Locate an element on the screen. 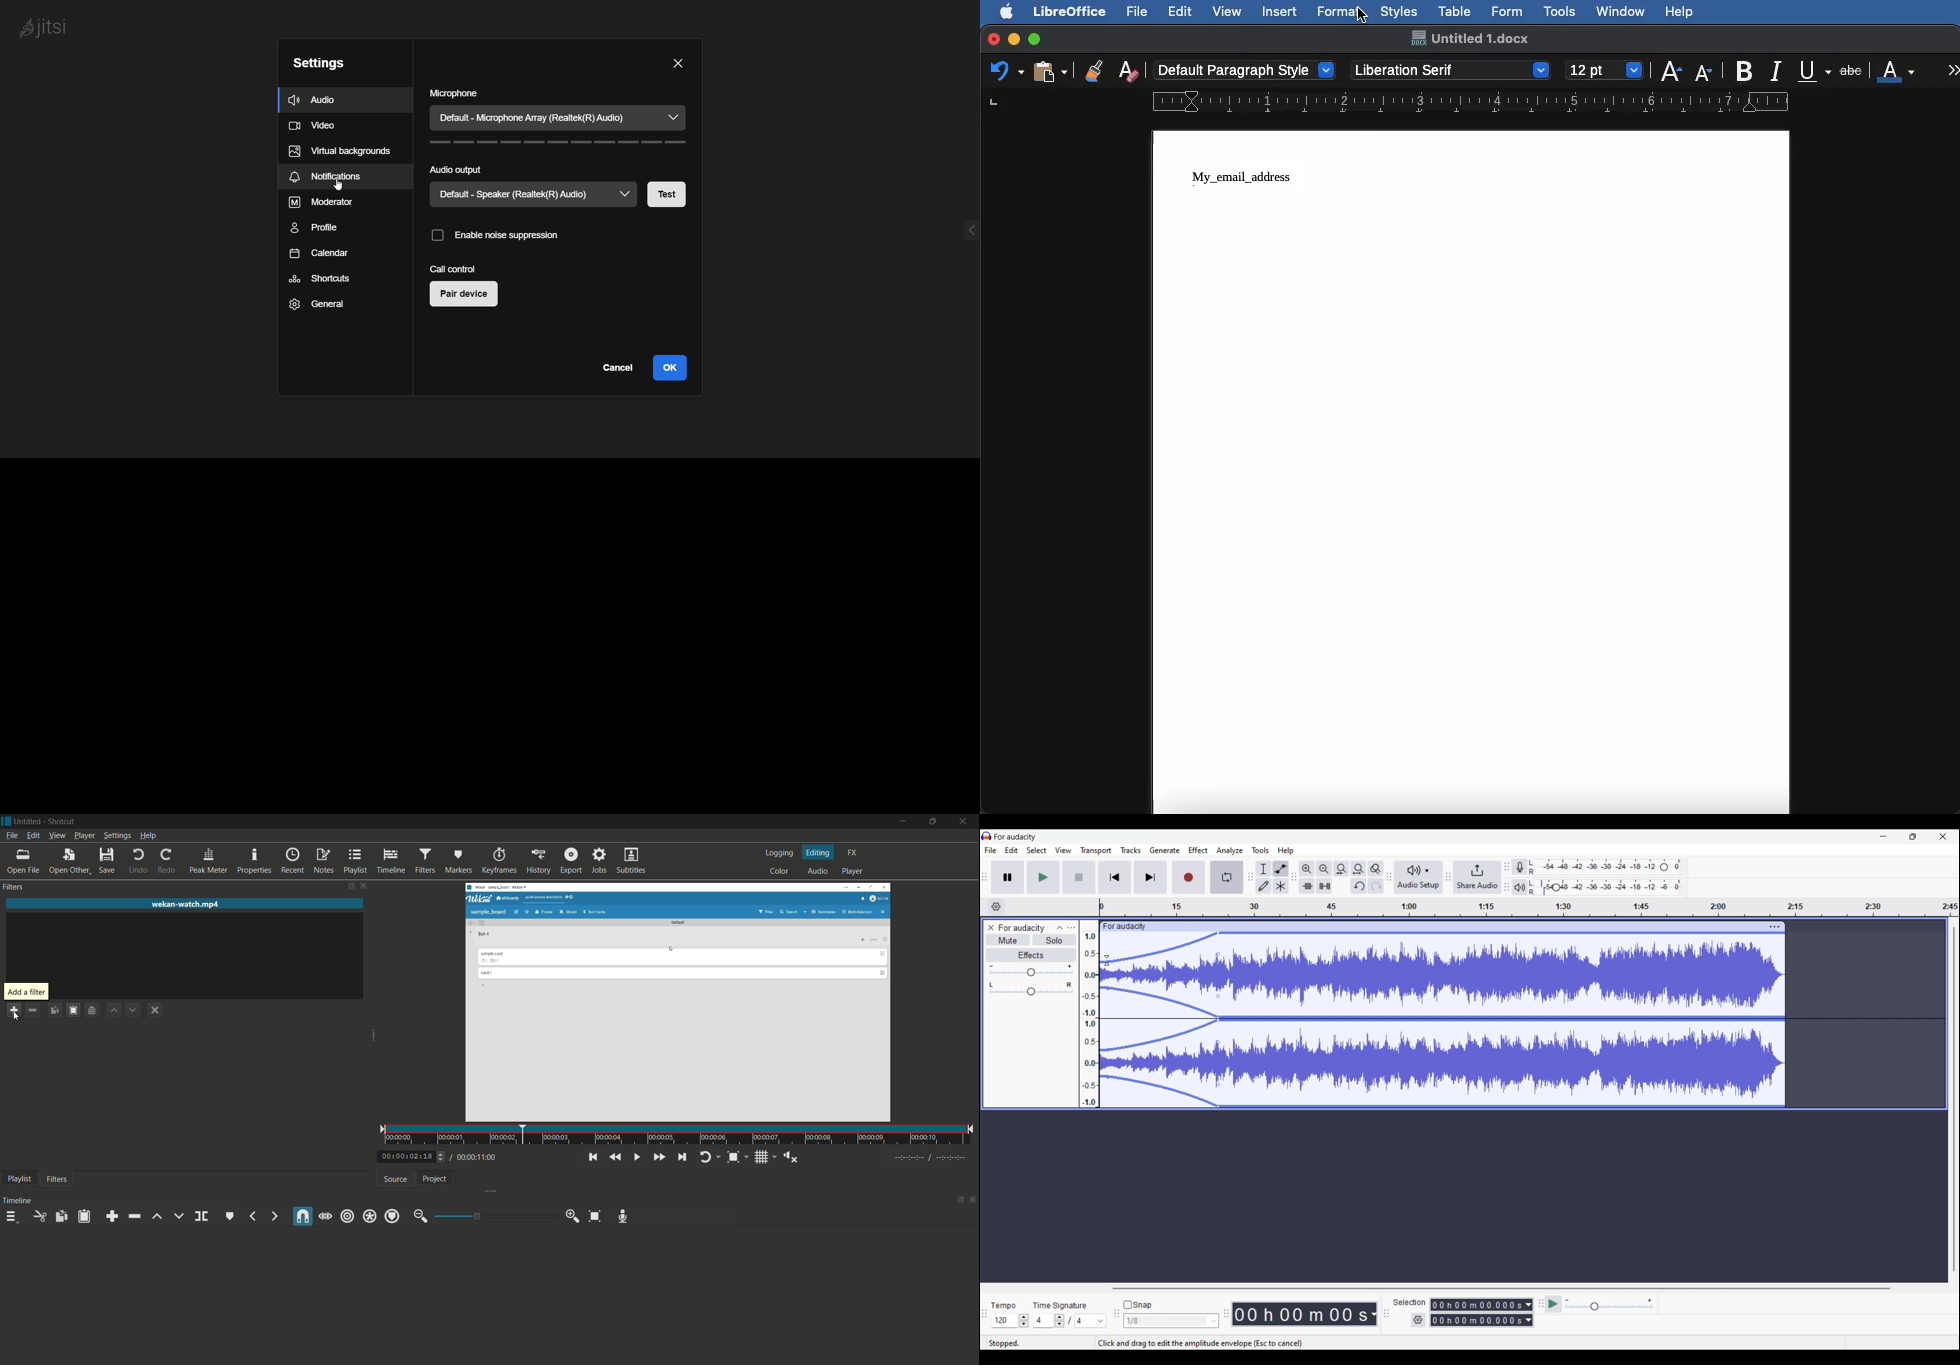 This screenshot has width=1960, height=1372. audio is located at coordinates (324, 98).